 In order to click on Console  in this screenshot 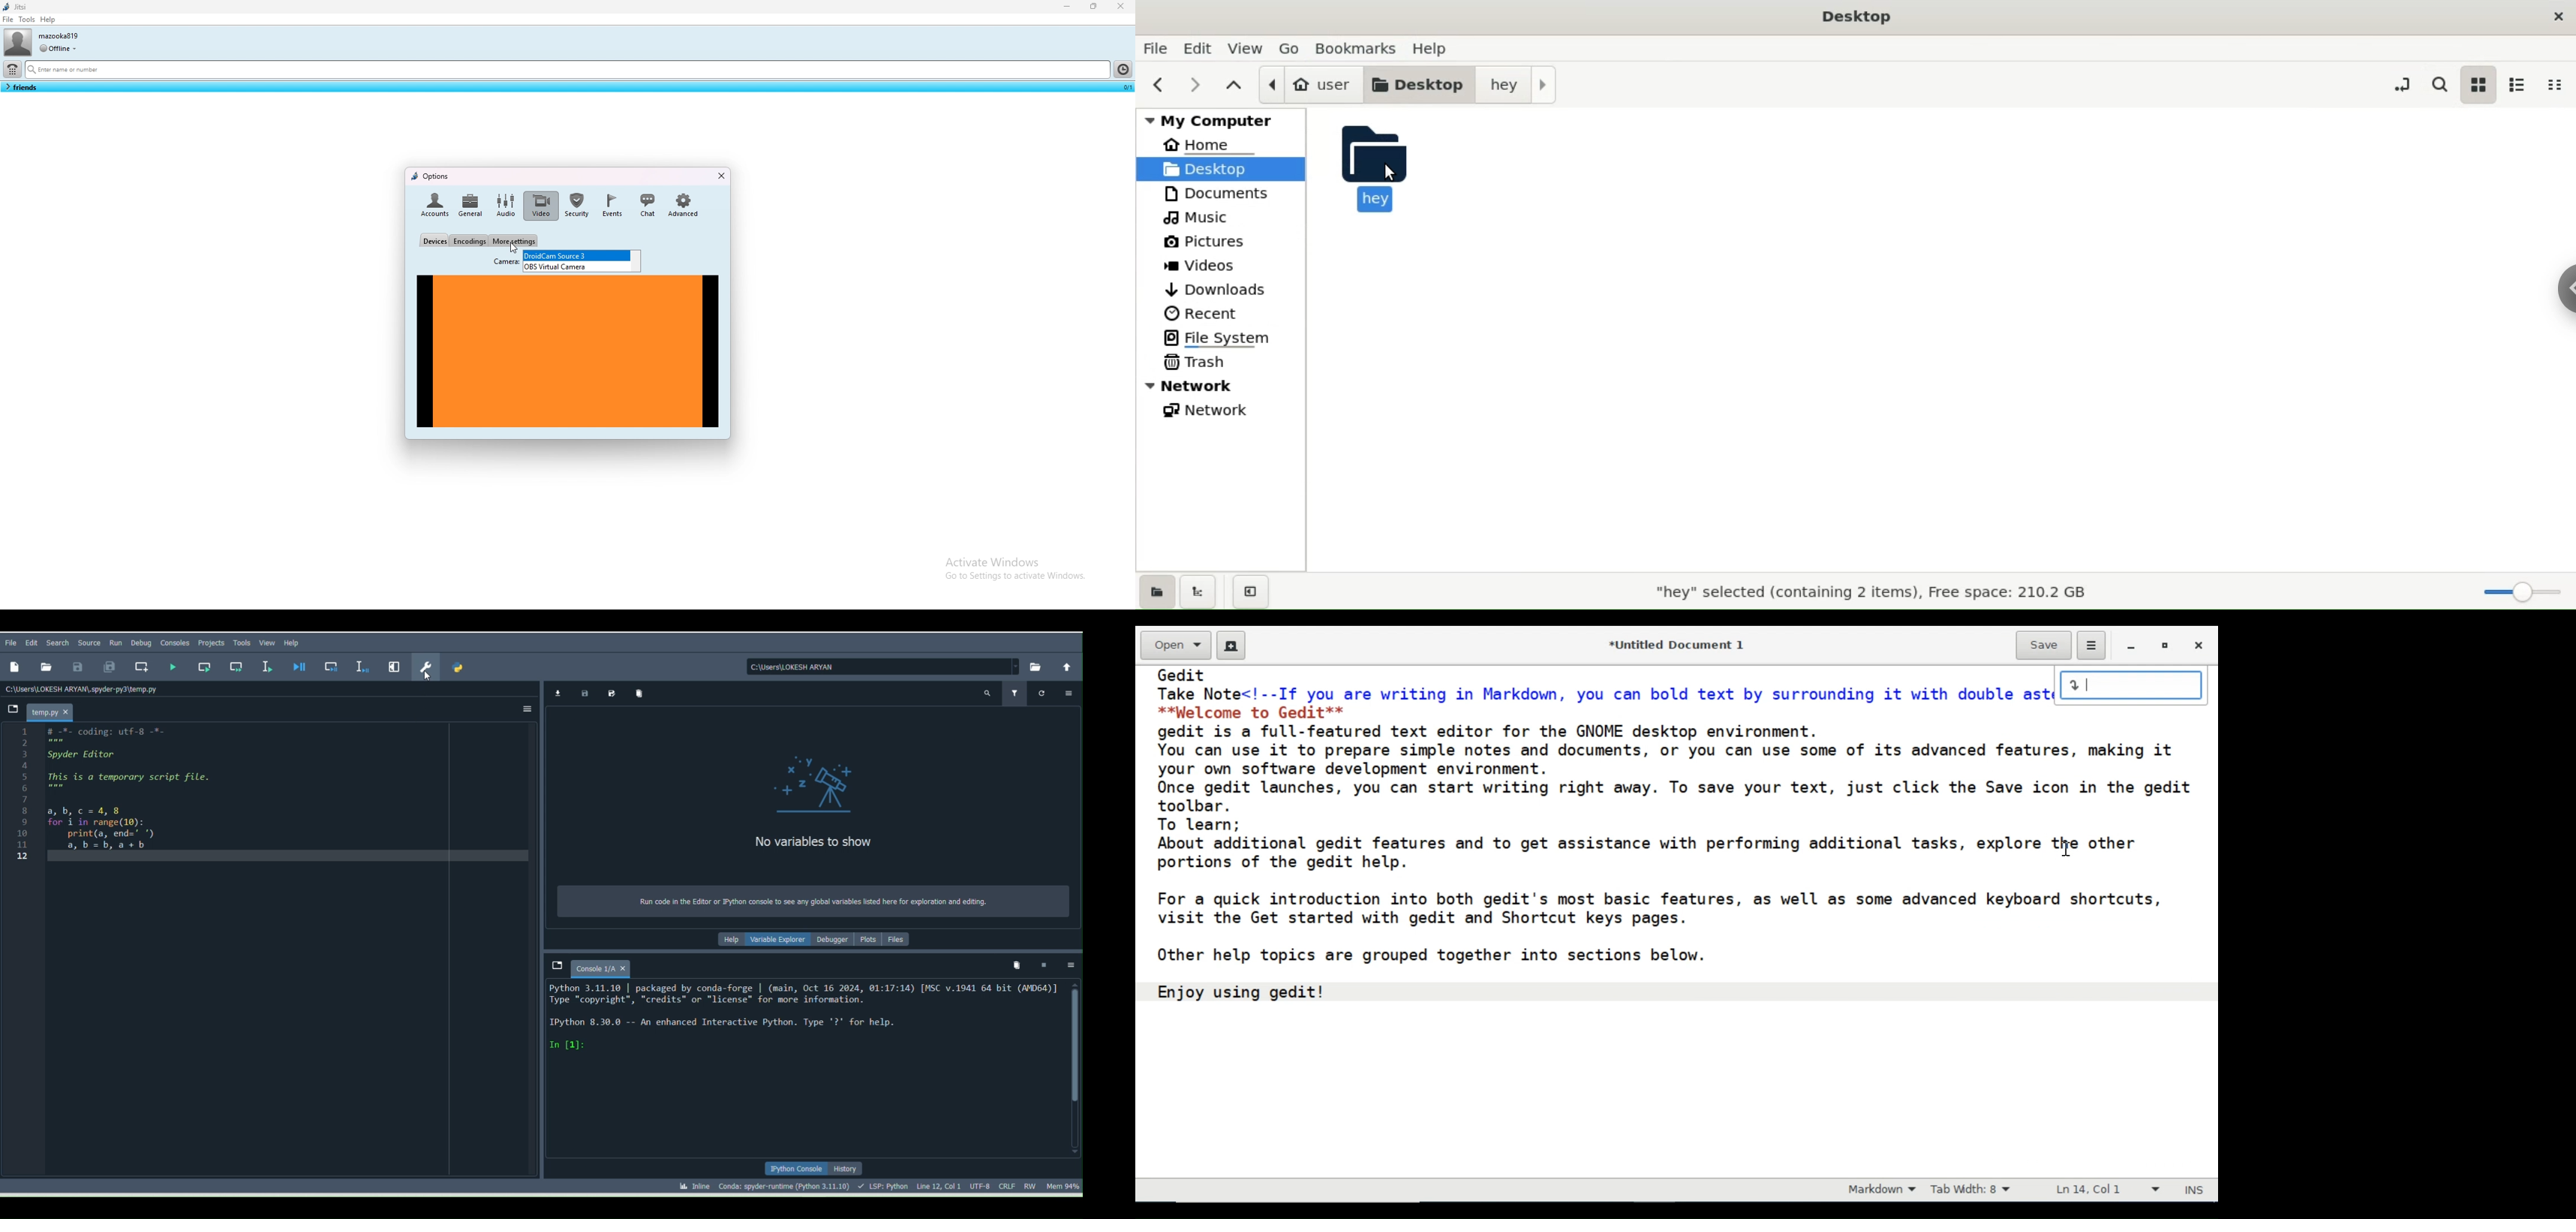, I will do `click(603, 967)`.